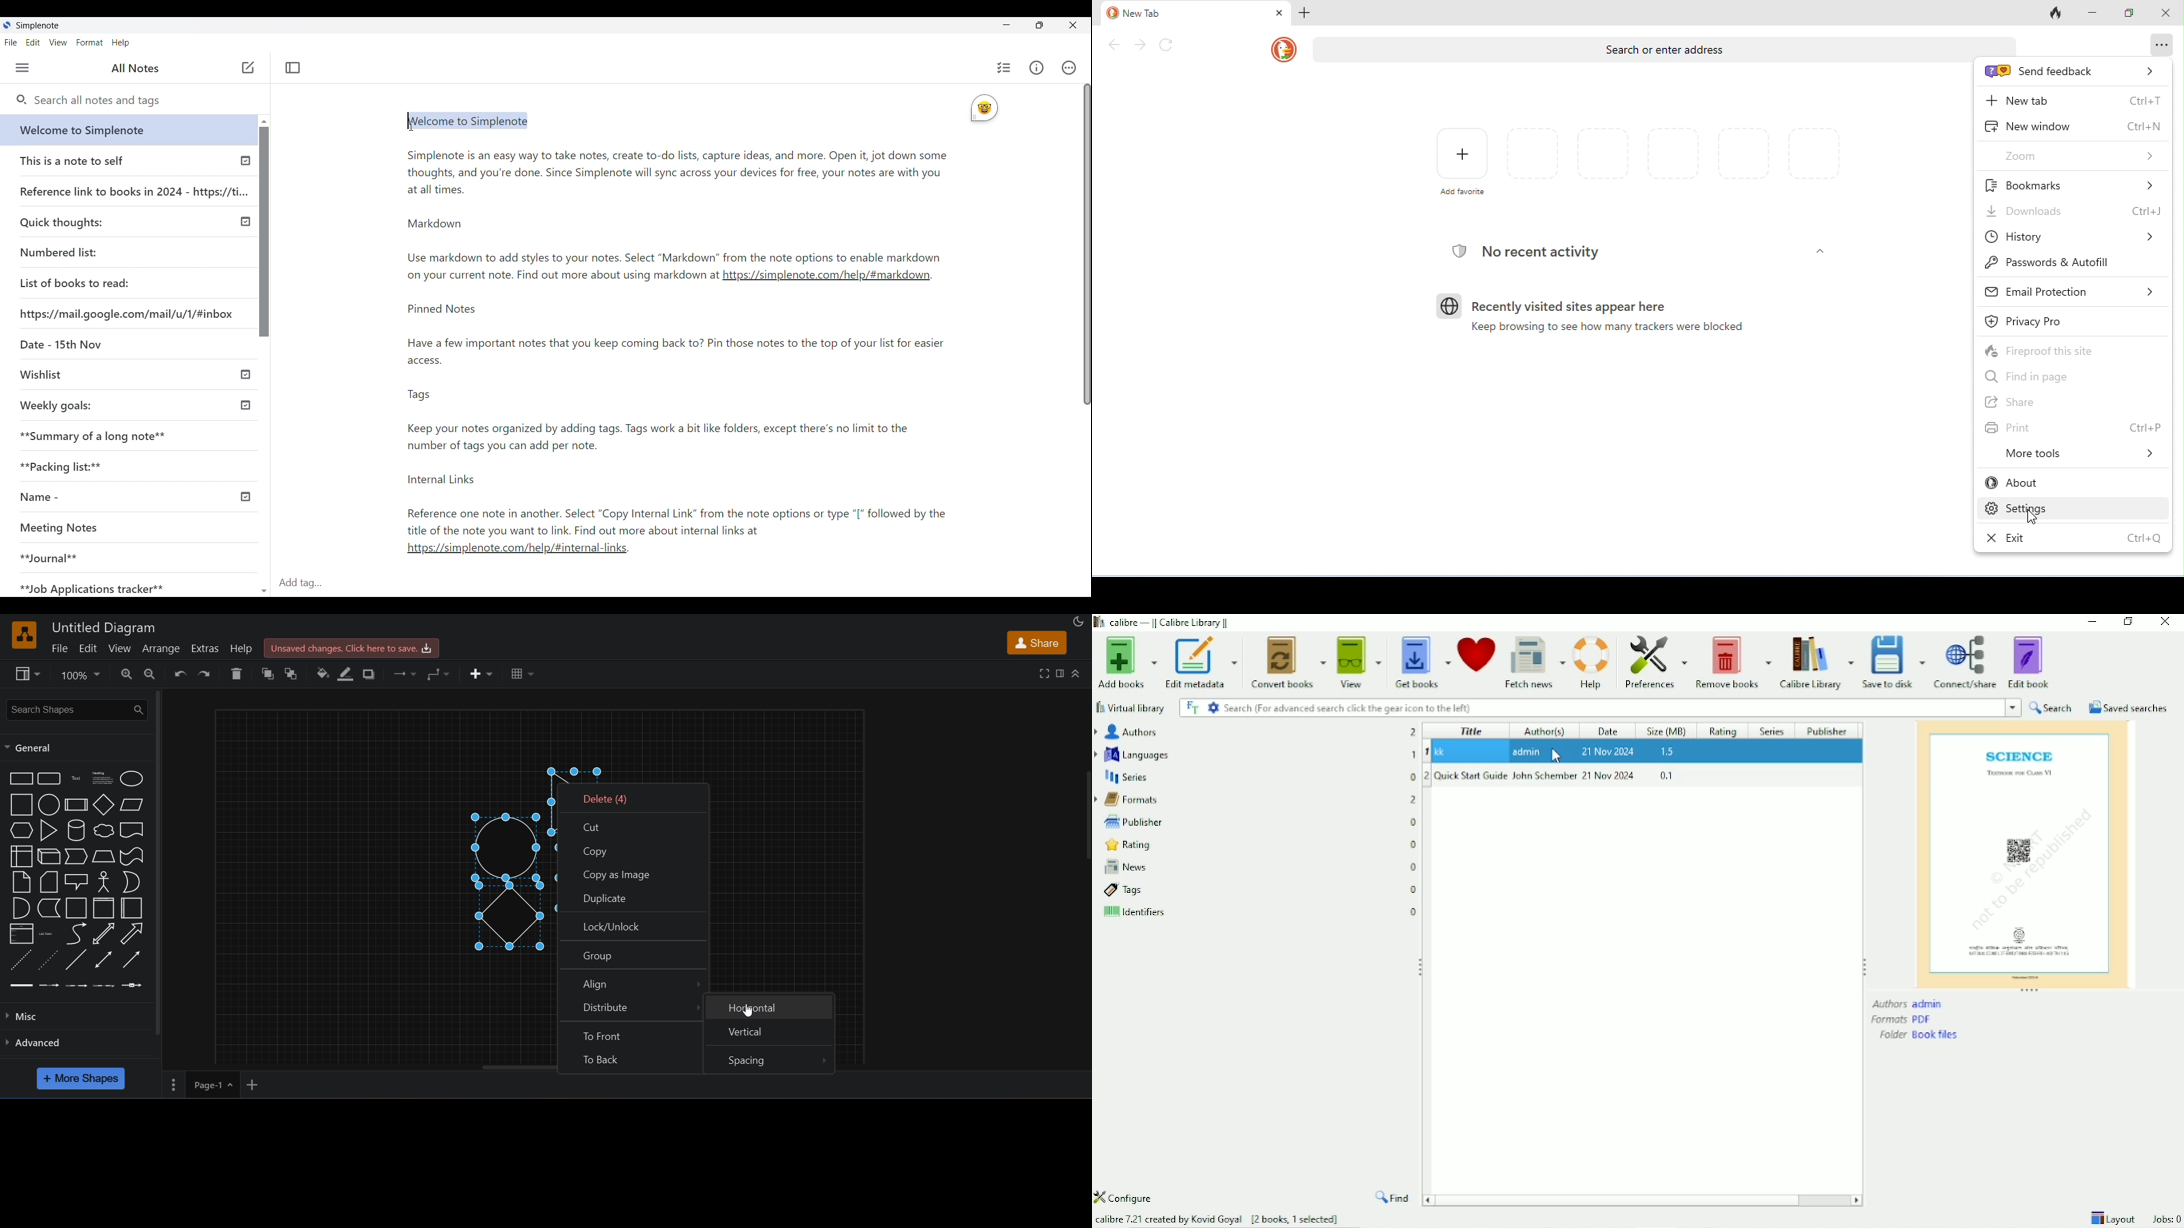 This screenshot has width=2184, height=1232. Describe the element at coordinates (124, 130) in the screenshot. I see `Current note highlighted` at that location.